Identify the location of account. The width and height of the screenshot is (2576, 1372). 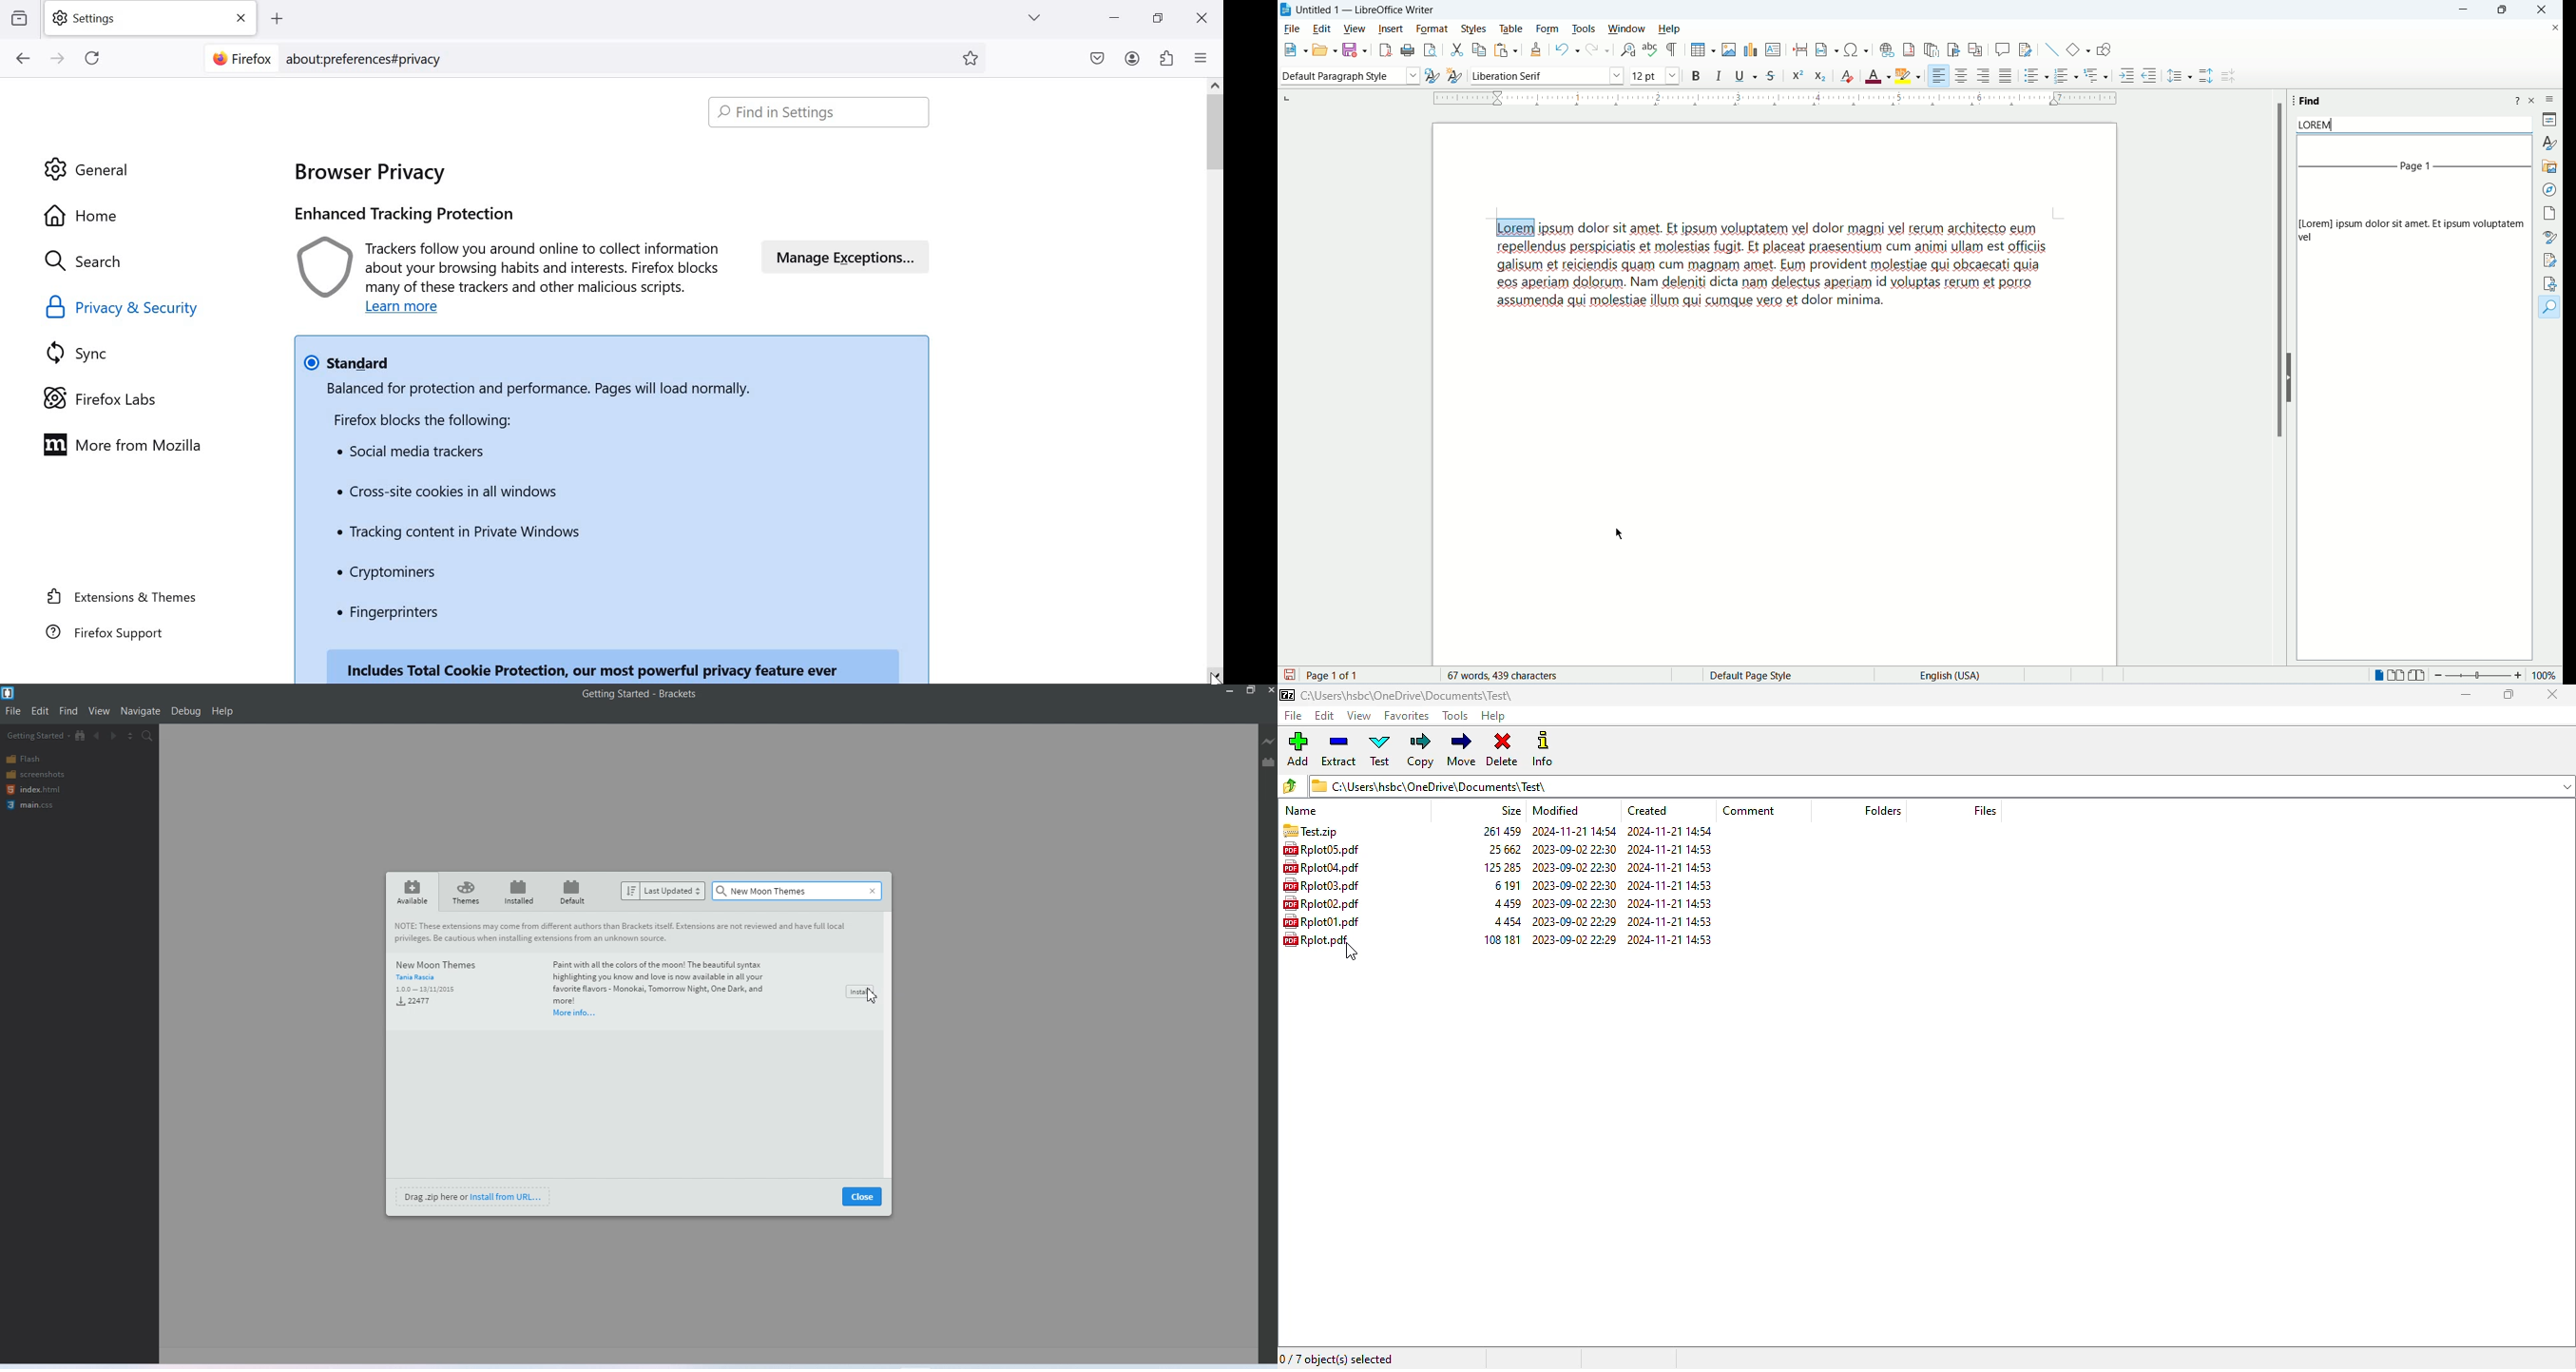
(1133, 59).